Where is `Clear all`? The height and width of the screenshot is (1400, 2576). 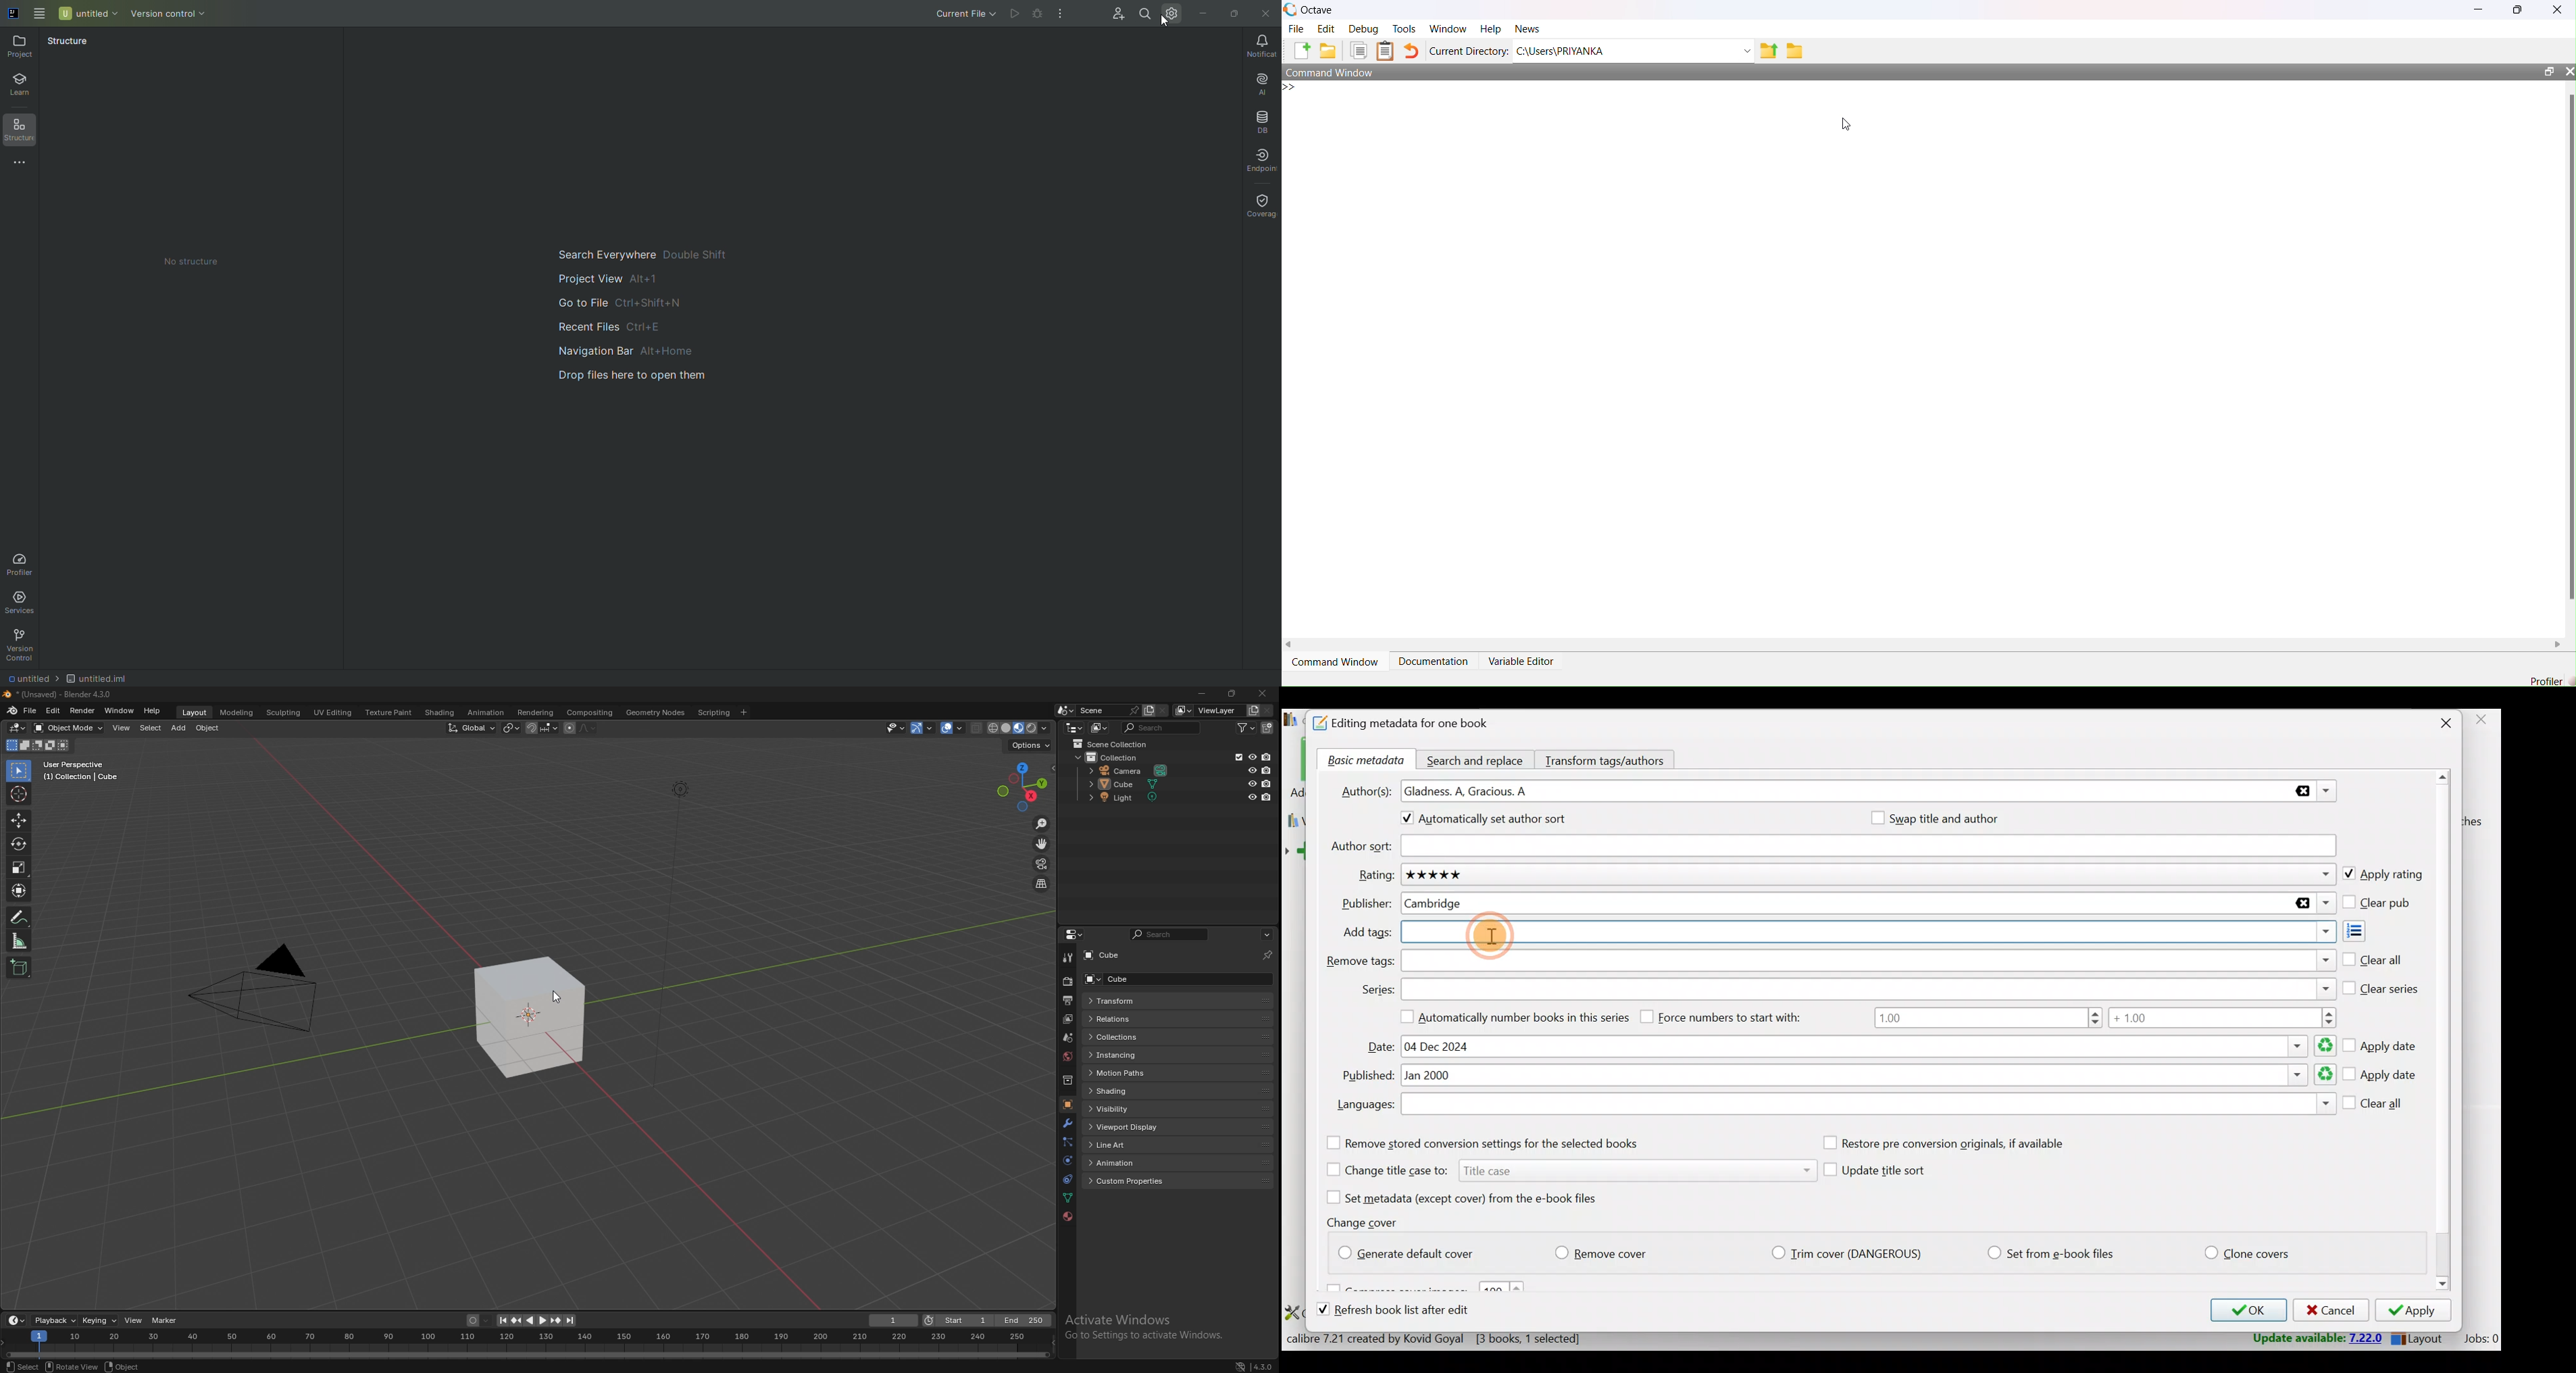 Clear all is located at coordinates (2373, 957).